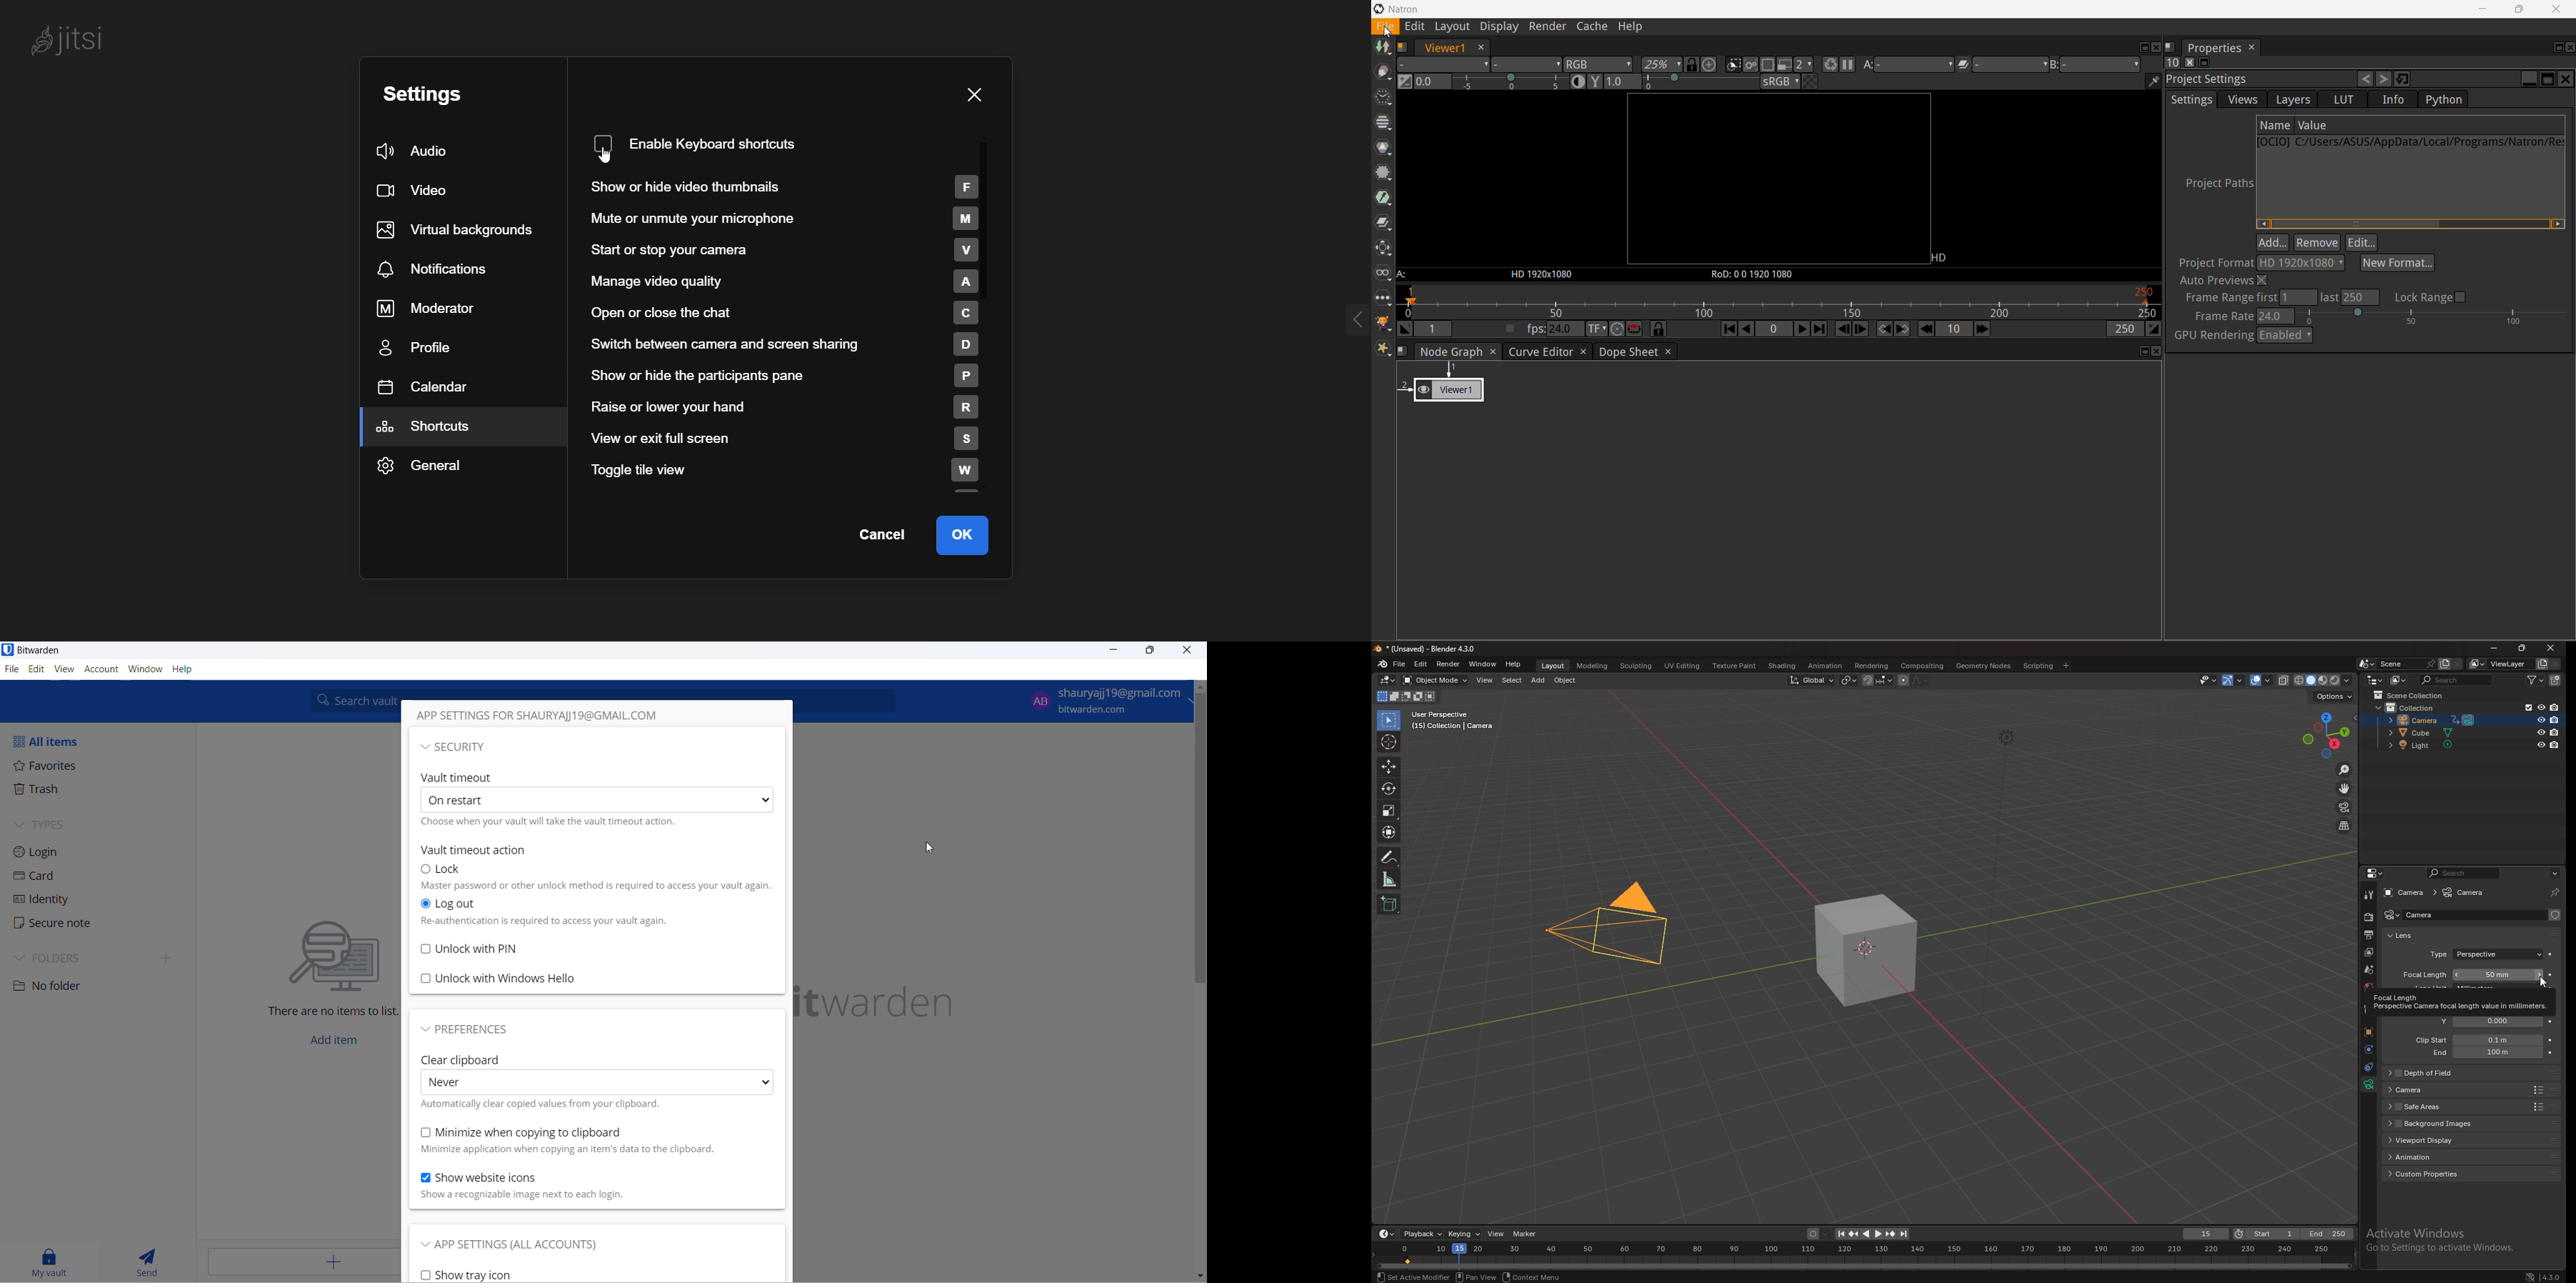 Image resolution: width=2576 pixels, height=1288 pixels. Describe the element at coordinates (2448, 1241) in the screenshot. I see `` at that location.